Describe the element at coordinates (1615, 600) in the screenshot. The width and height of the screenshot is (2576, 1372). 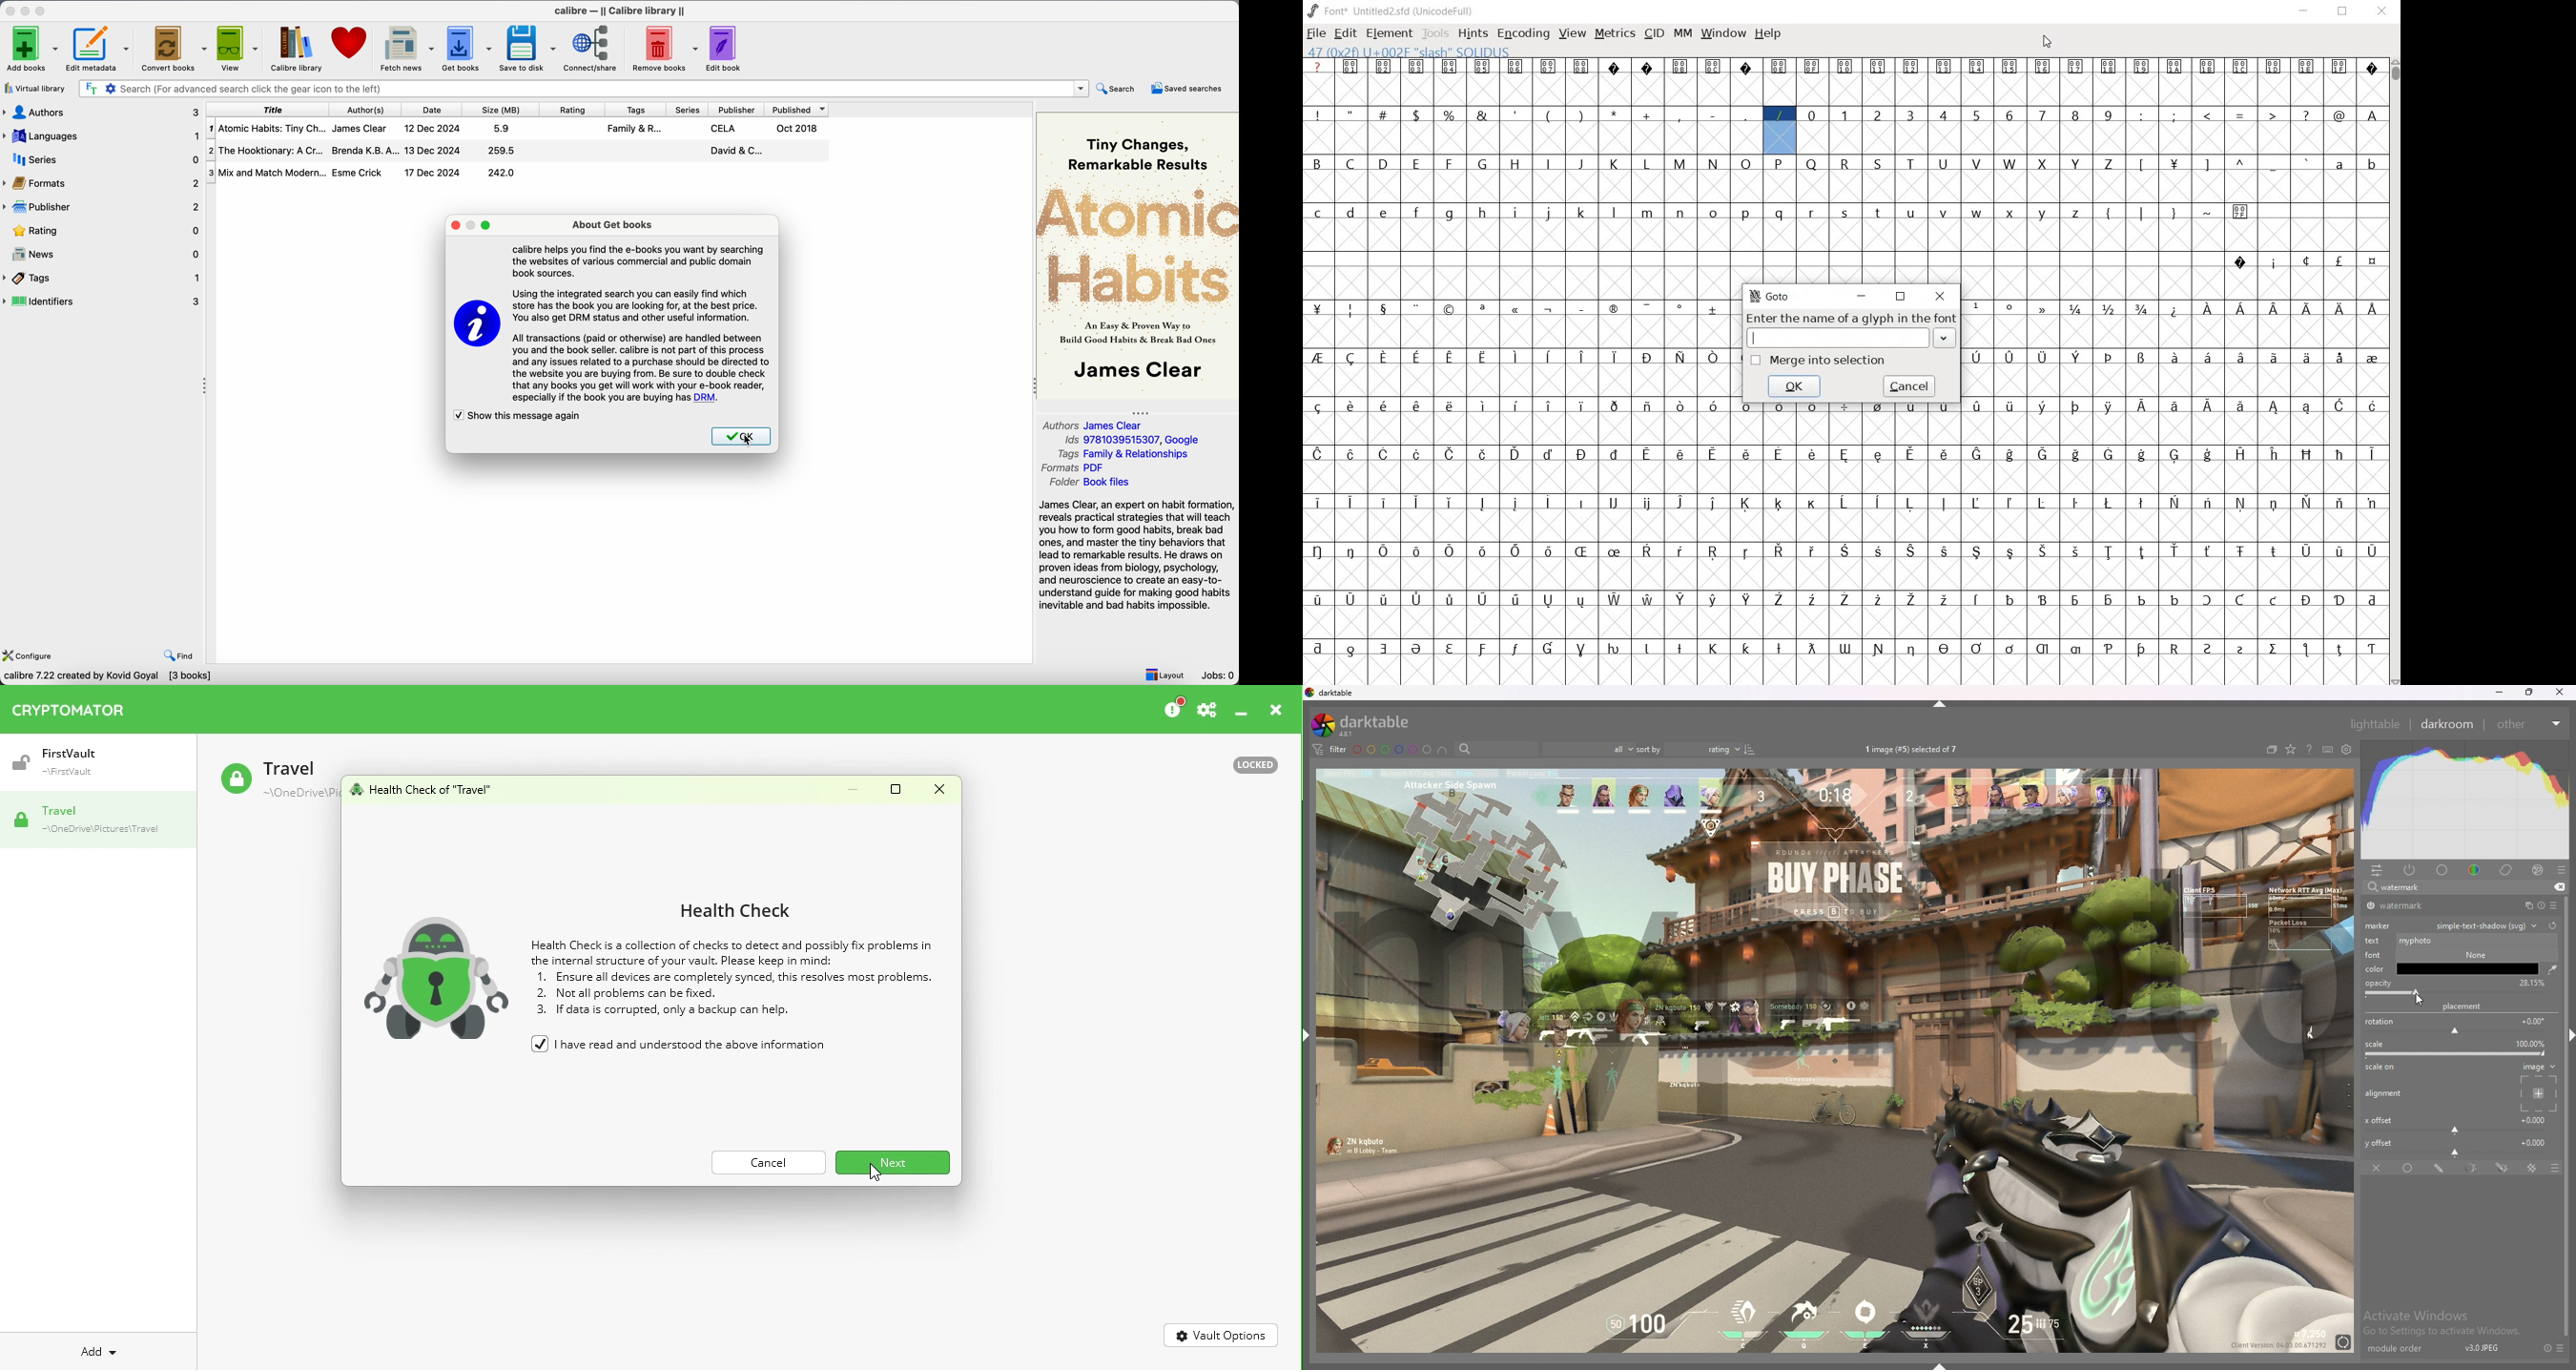
I see `glyph` at that location.